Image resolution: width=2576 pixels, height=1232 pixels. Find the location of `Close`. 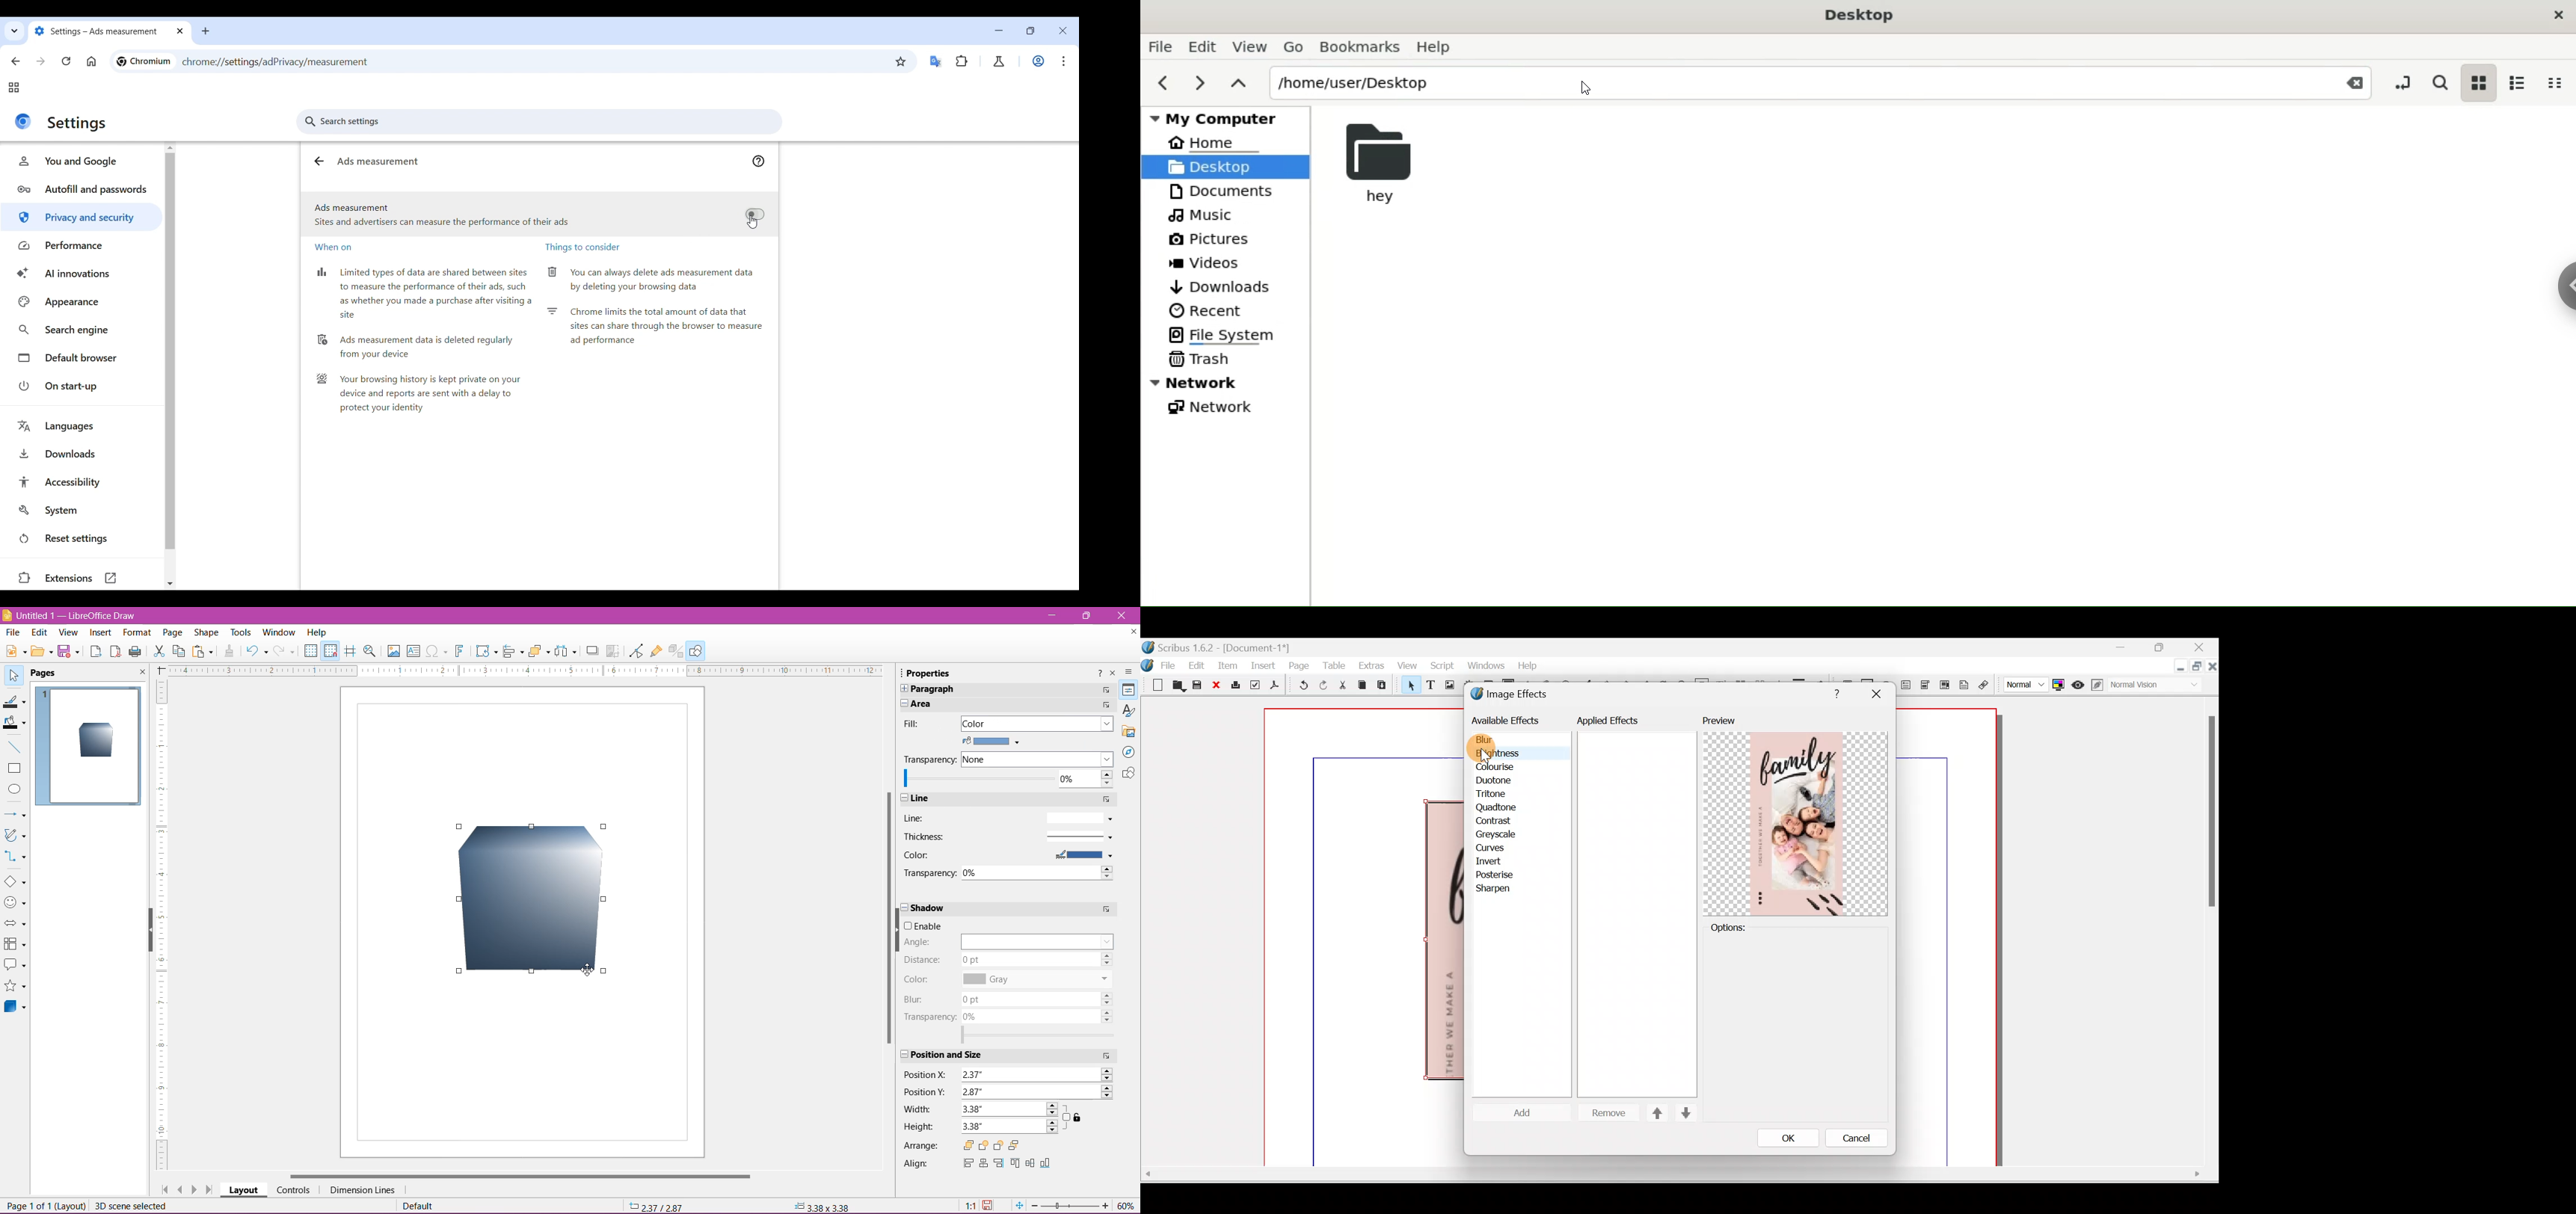

Close is located at coordinates (2201, 649).